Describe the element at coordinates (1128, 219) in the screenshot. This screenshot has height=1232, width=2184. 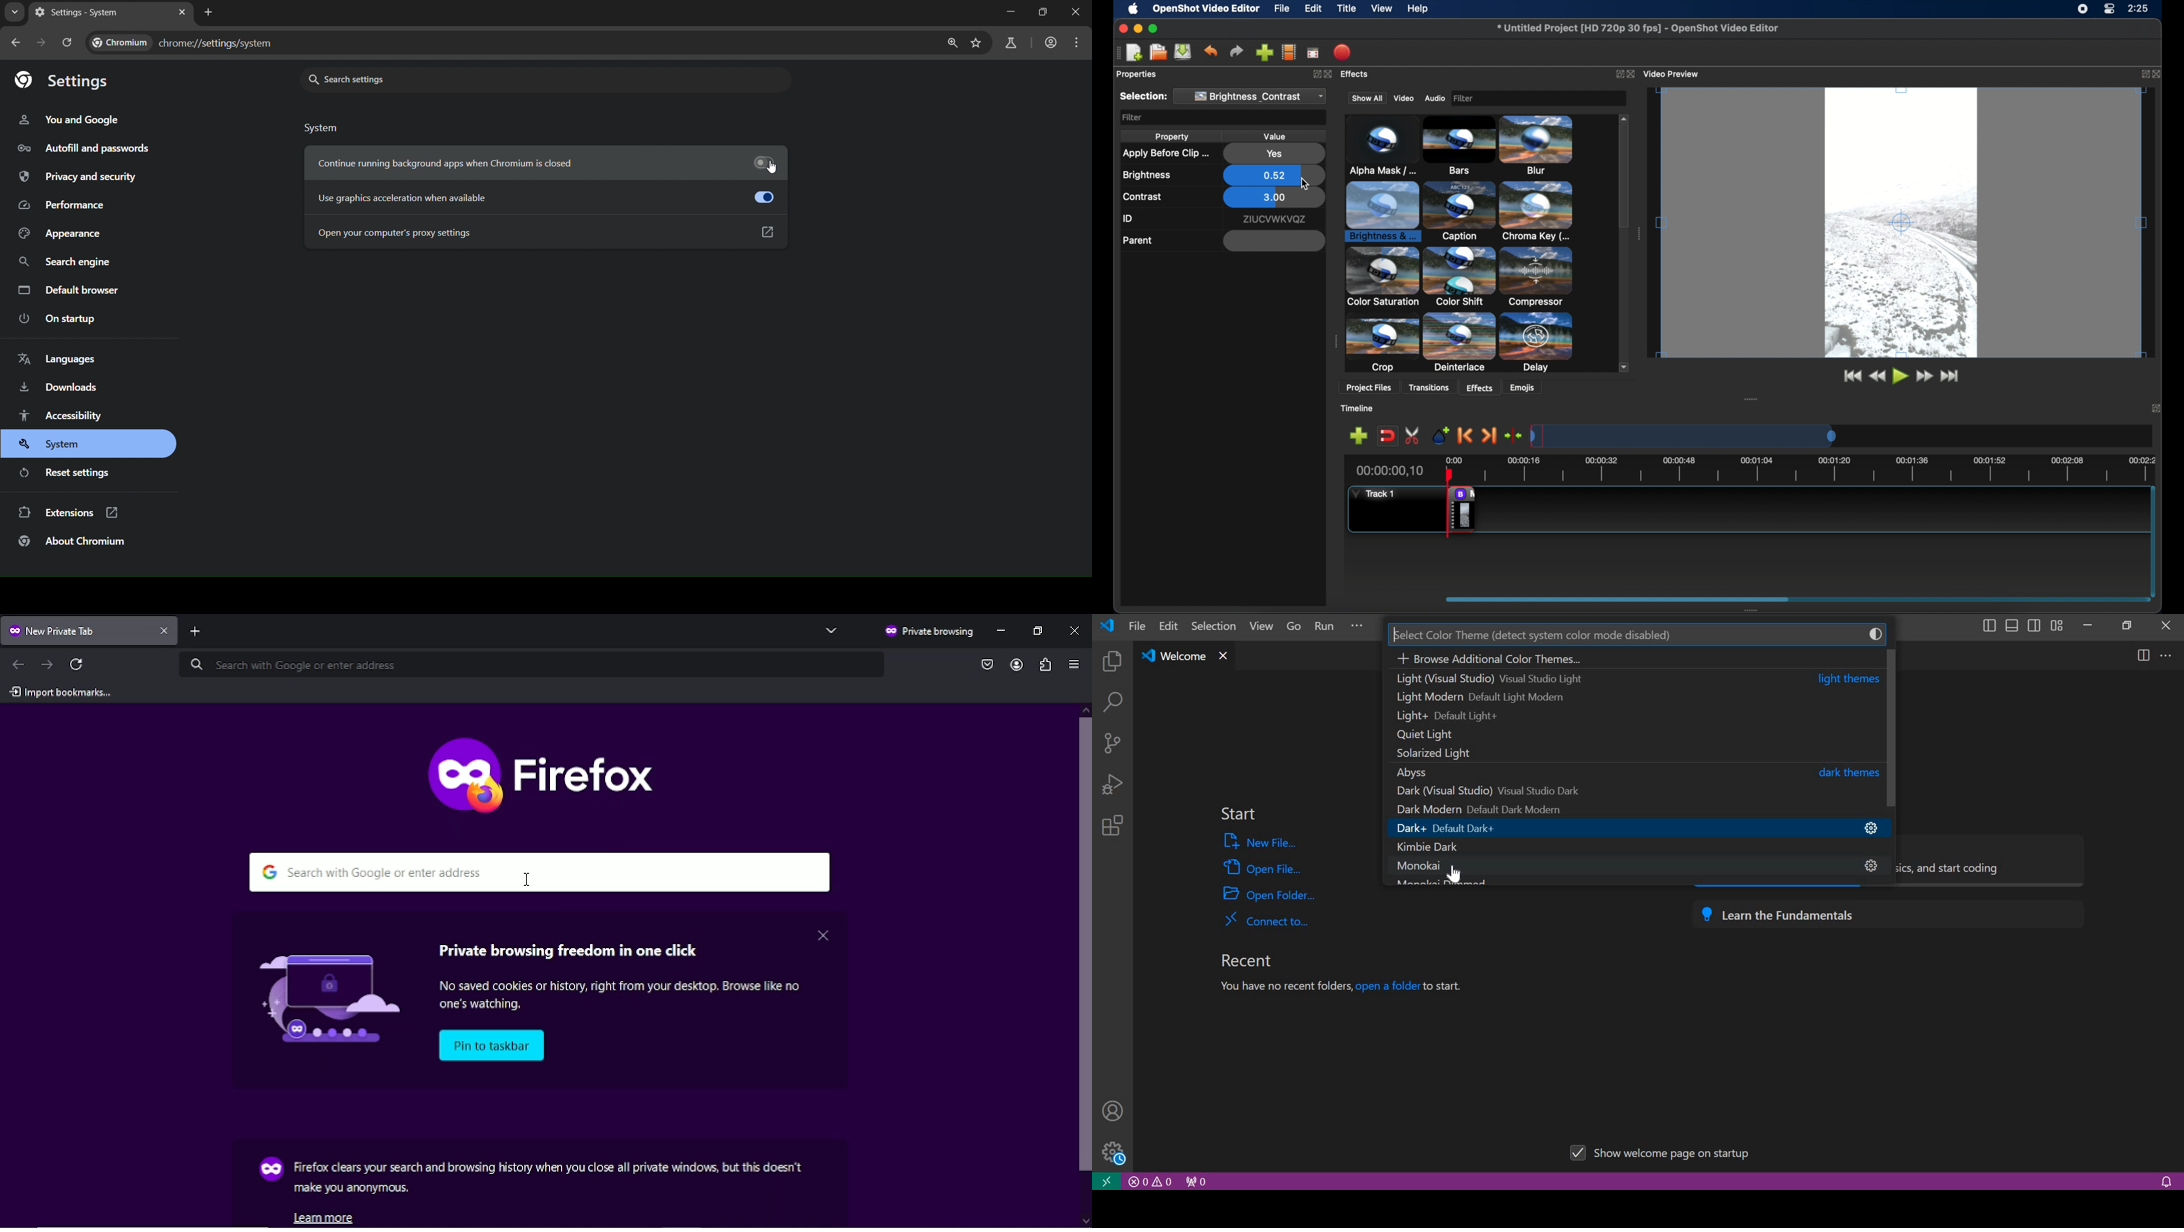
I see `id` at that location.